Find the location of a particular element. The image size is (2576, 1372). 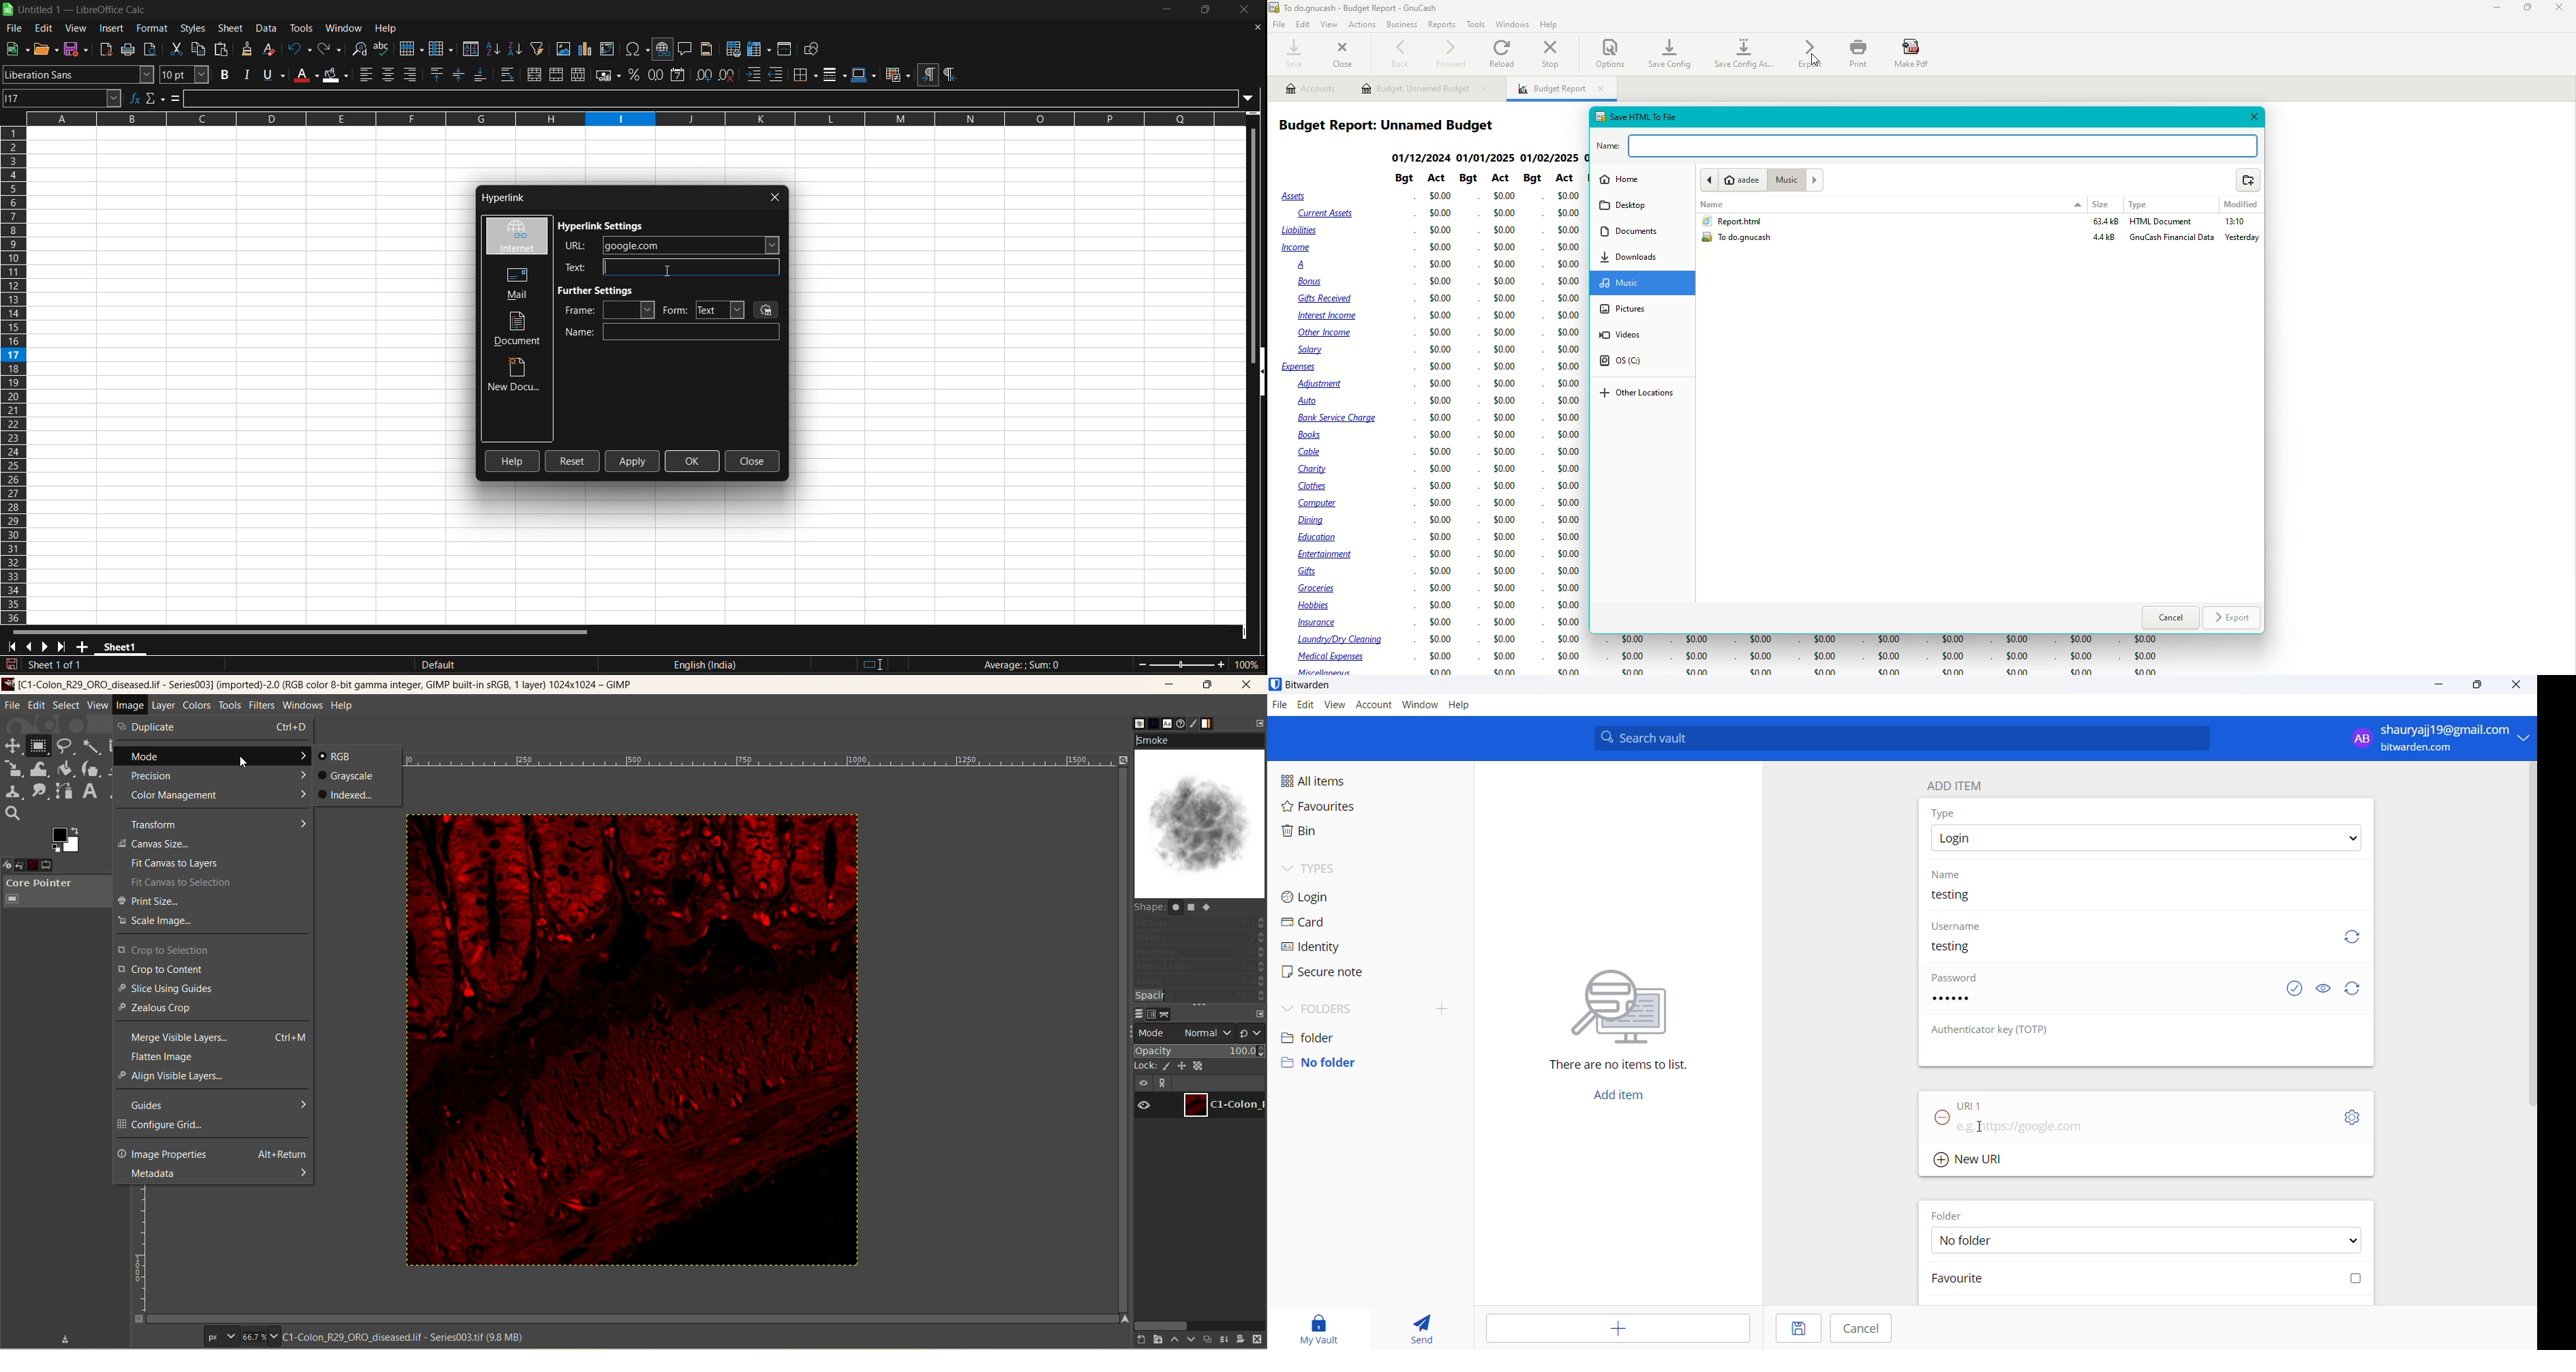

identity is located at coordinates (1331, 947).